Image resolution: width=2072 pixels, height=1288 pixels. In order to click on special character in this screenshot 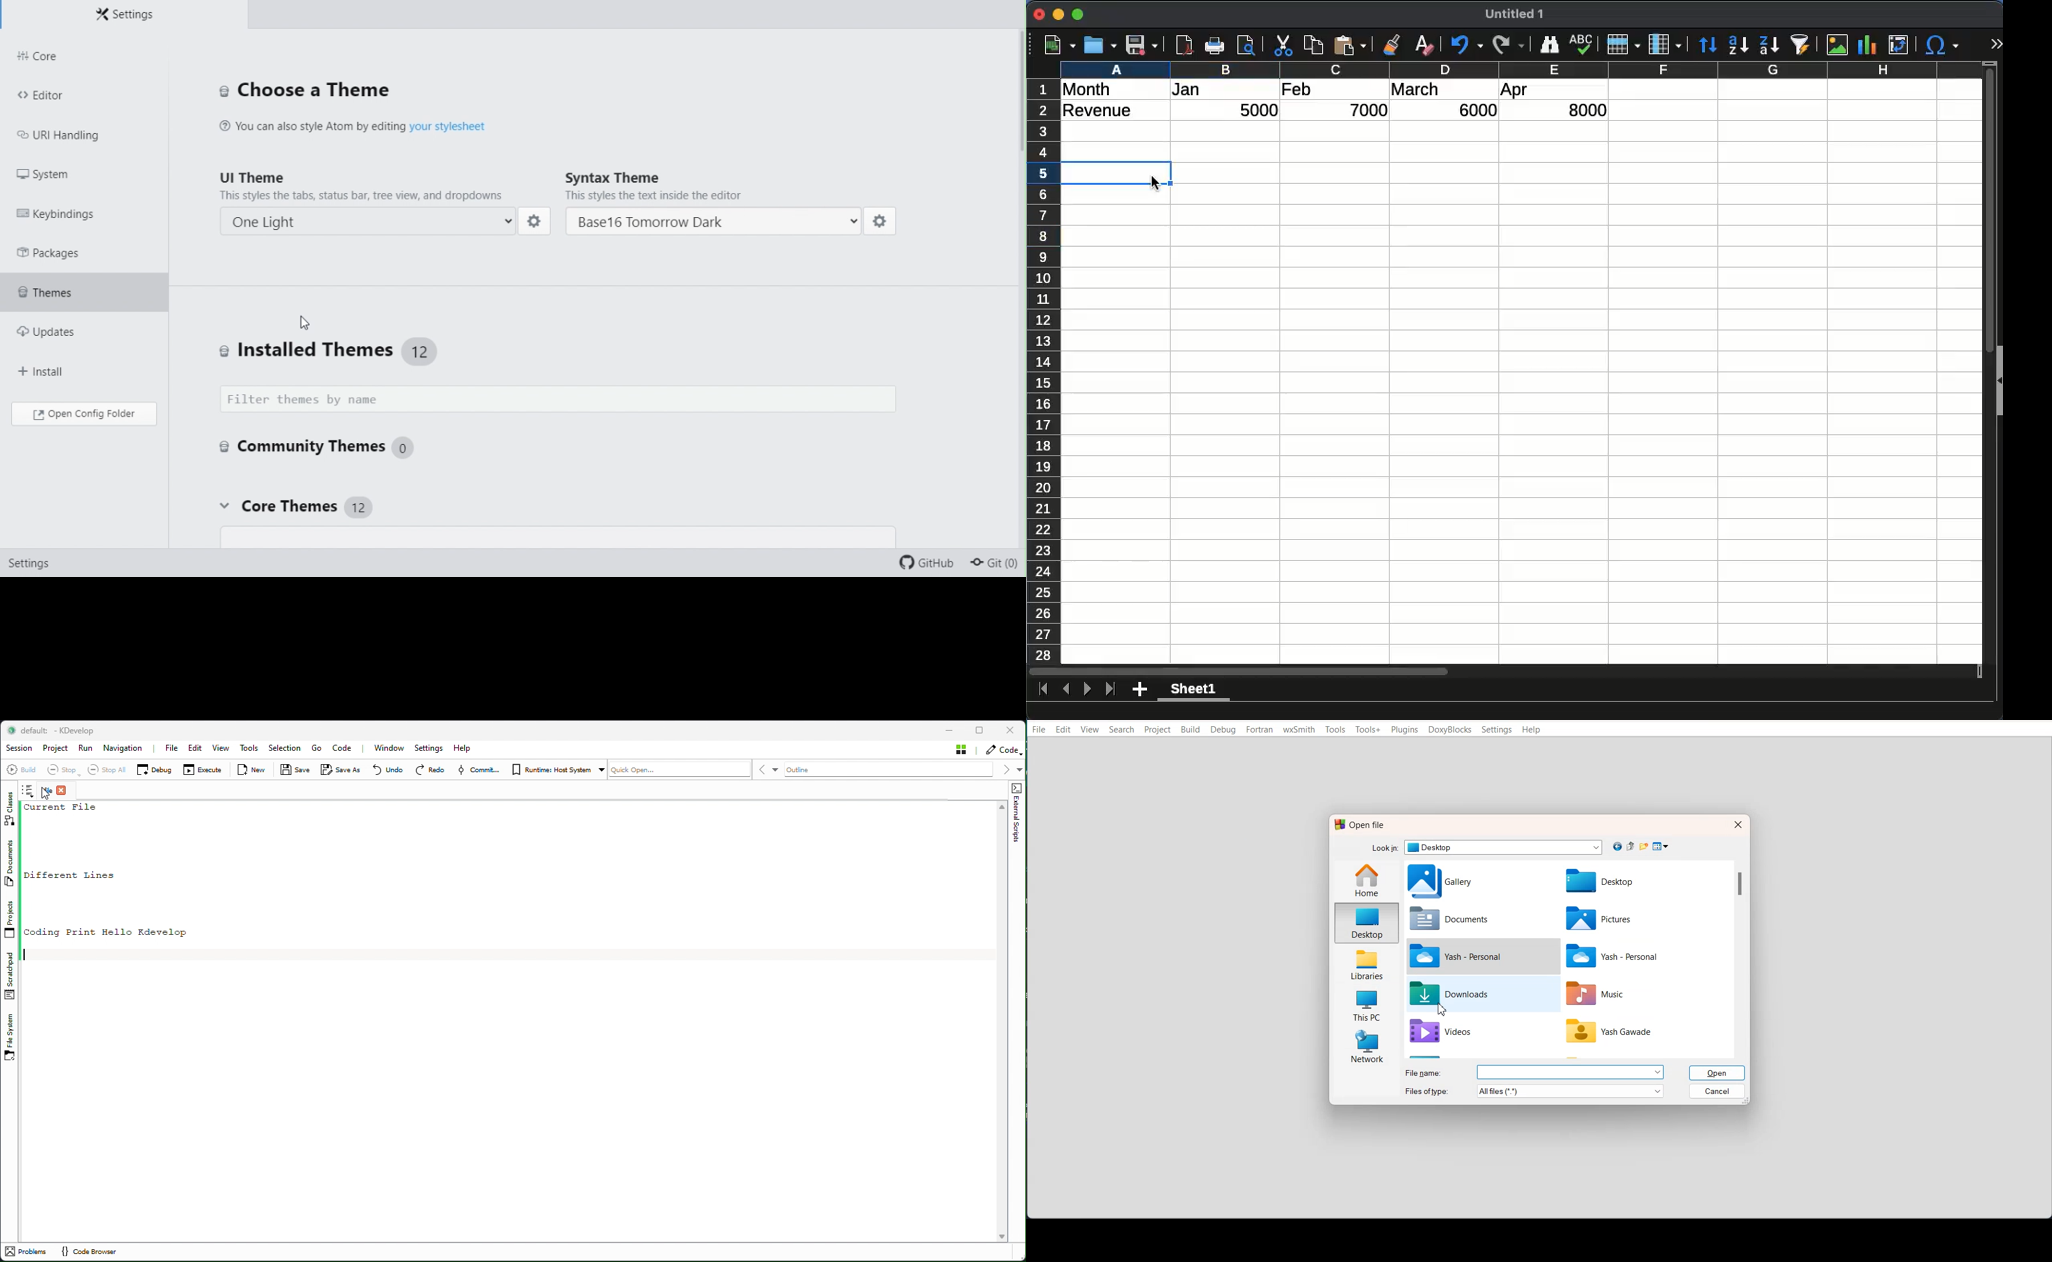, I will do `click(1942, 45)`.